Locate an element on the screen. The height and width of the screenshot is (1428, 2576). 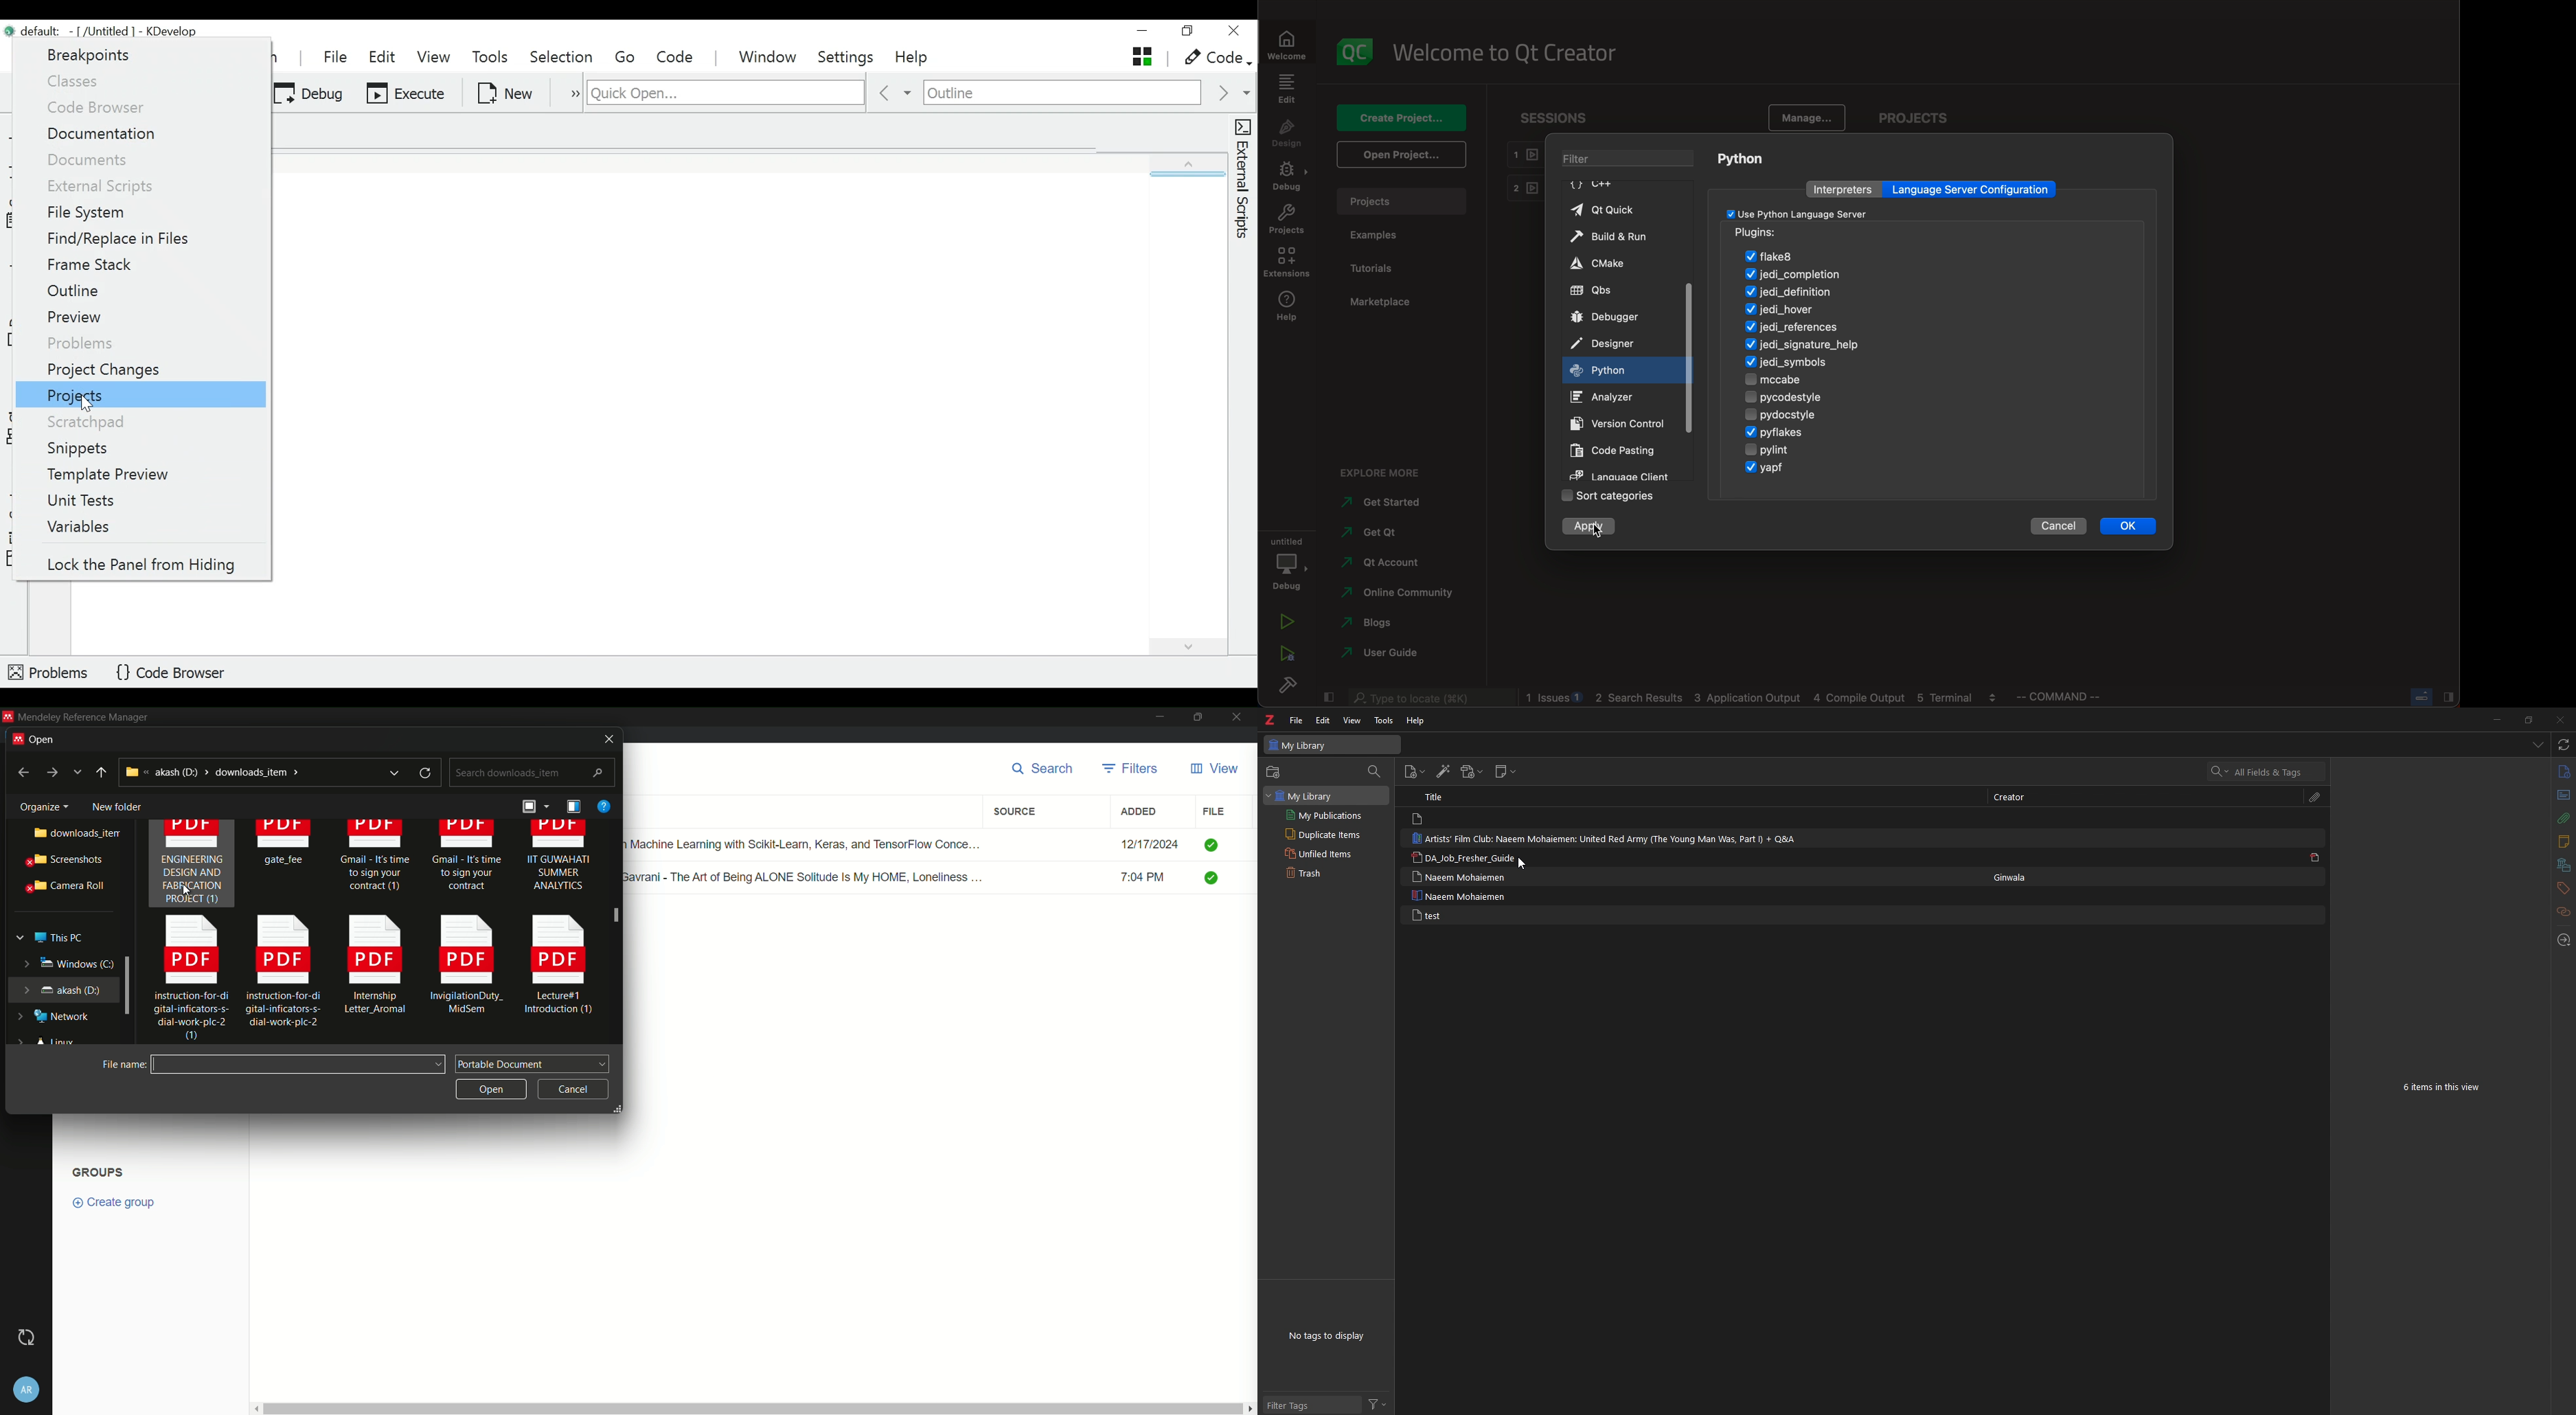
sort  is located at coordinates (1609, 496).